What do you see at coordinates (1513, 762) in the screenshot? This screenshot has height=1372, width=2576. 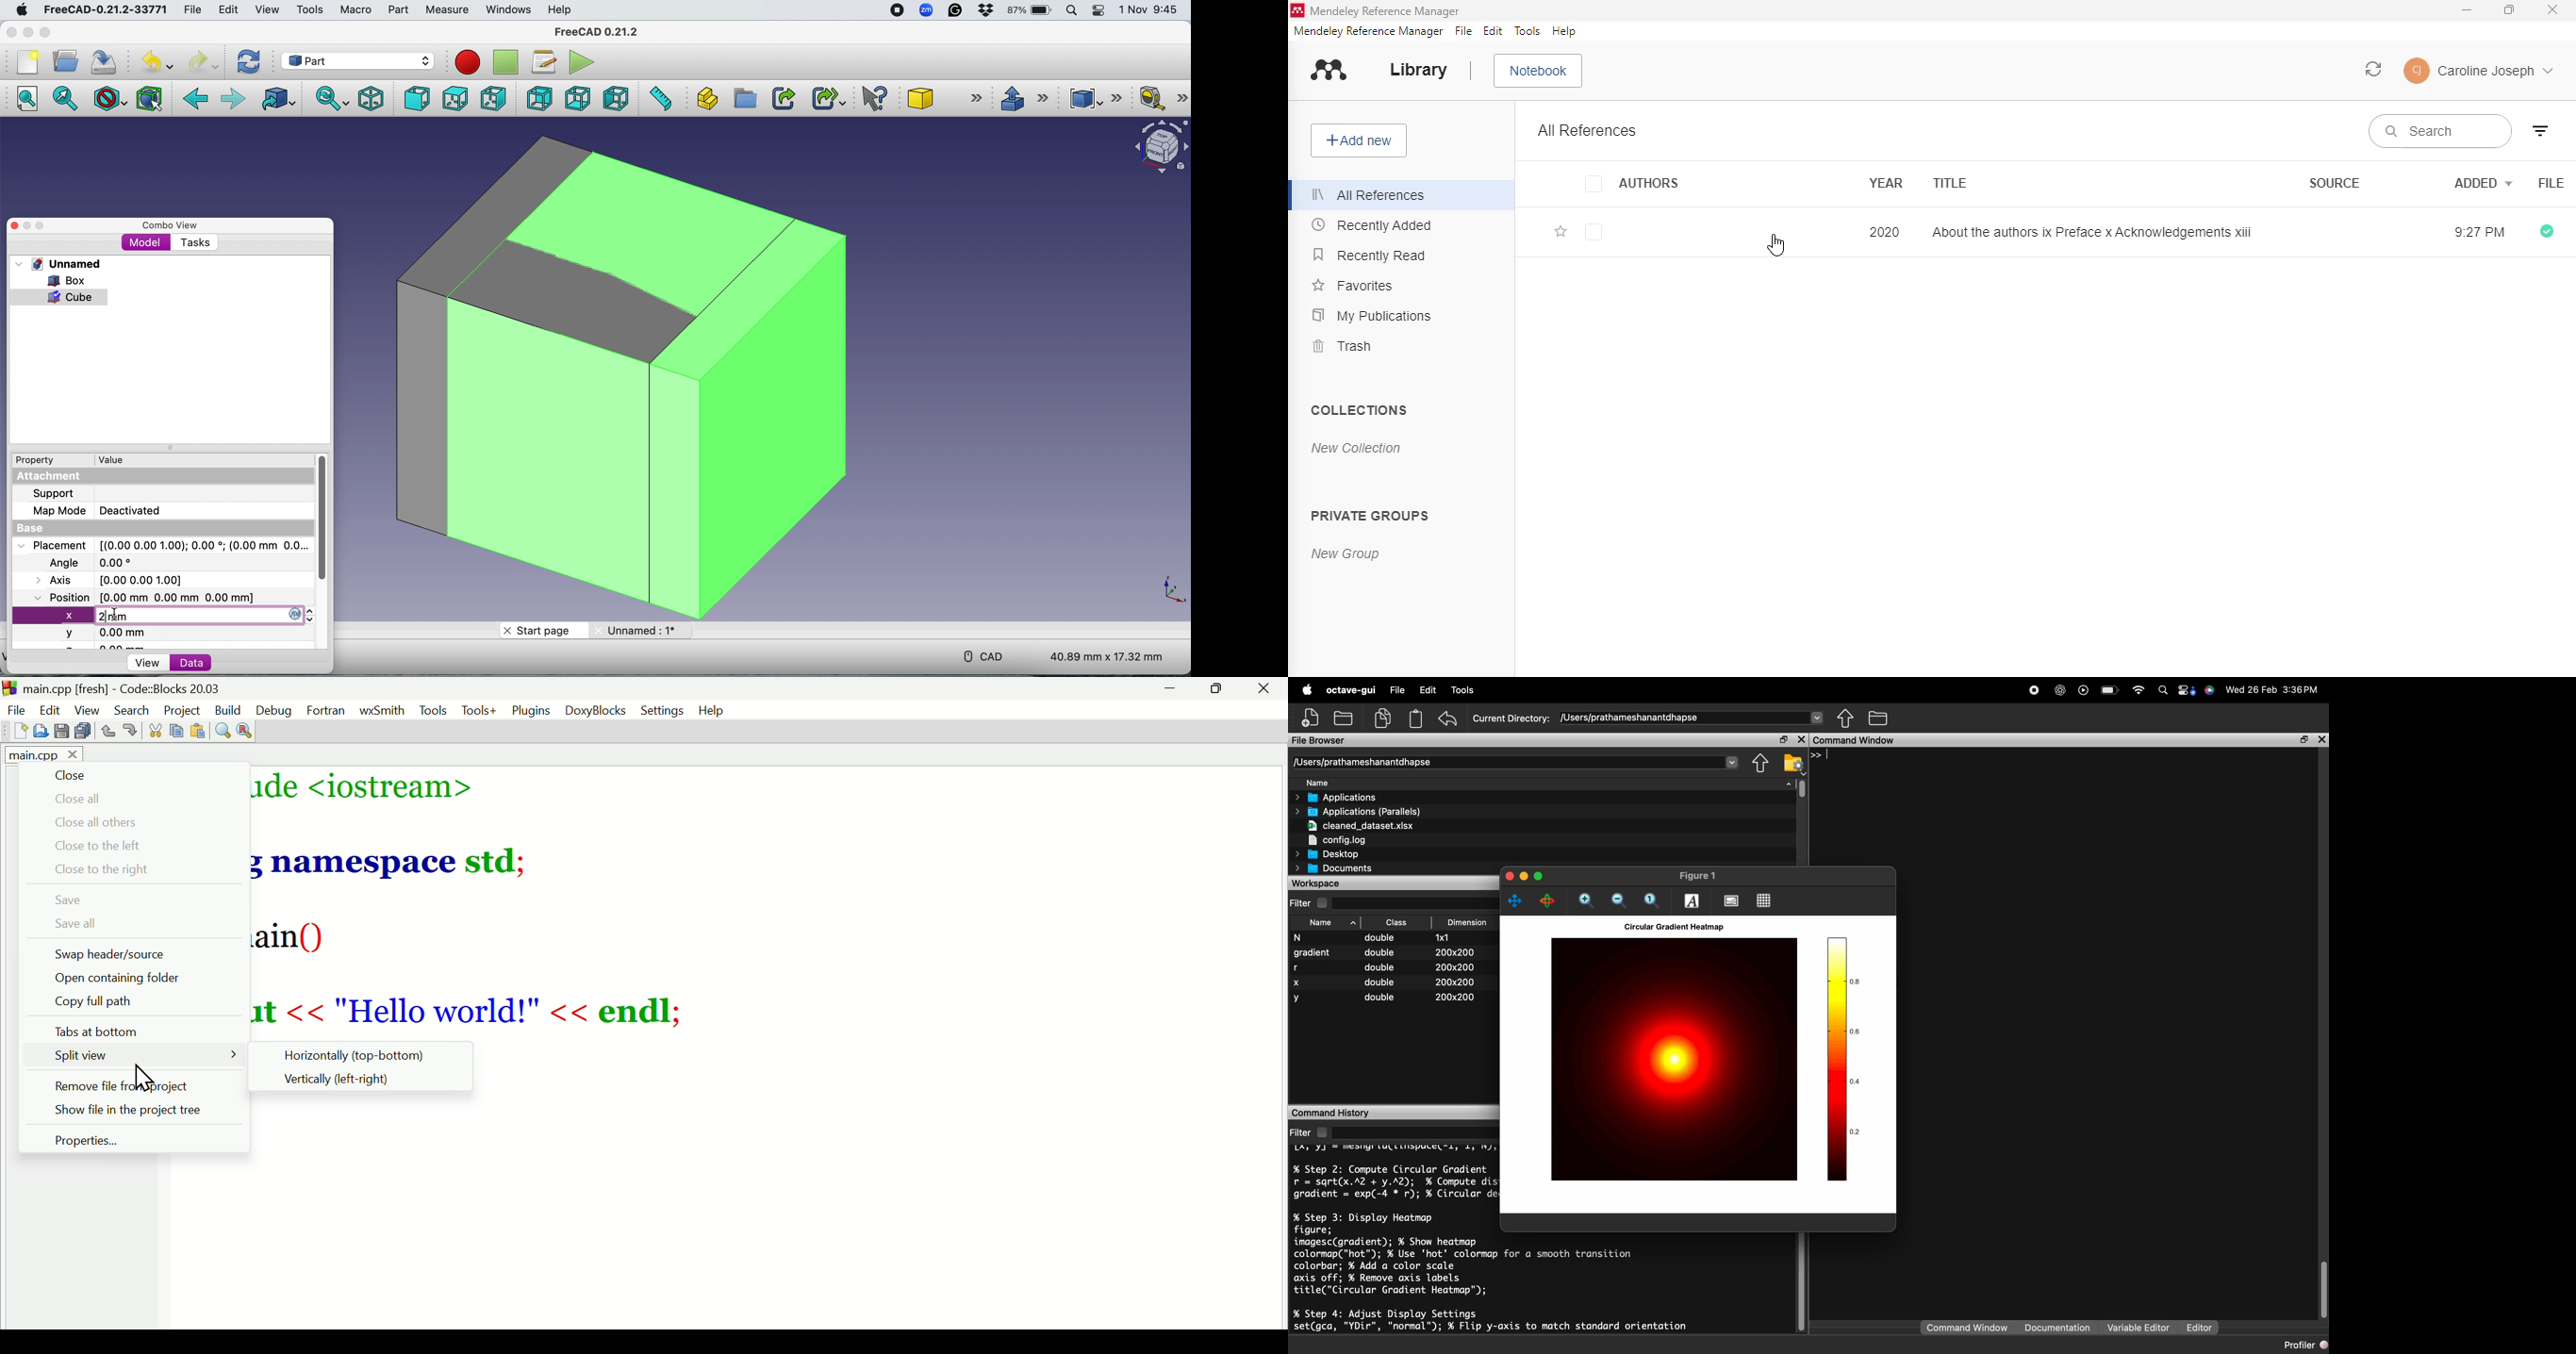 I see `/Users/prathameshanantdhapse` at bounding box center [1513, 762].